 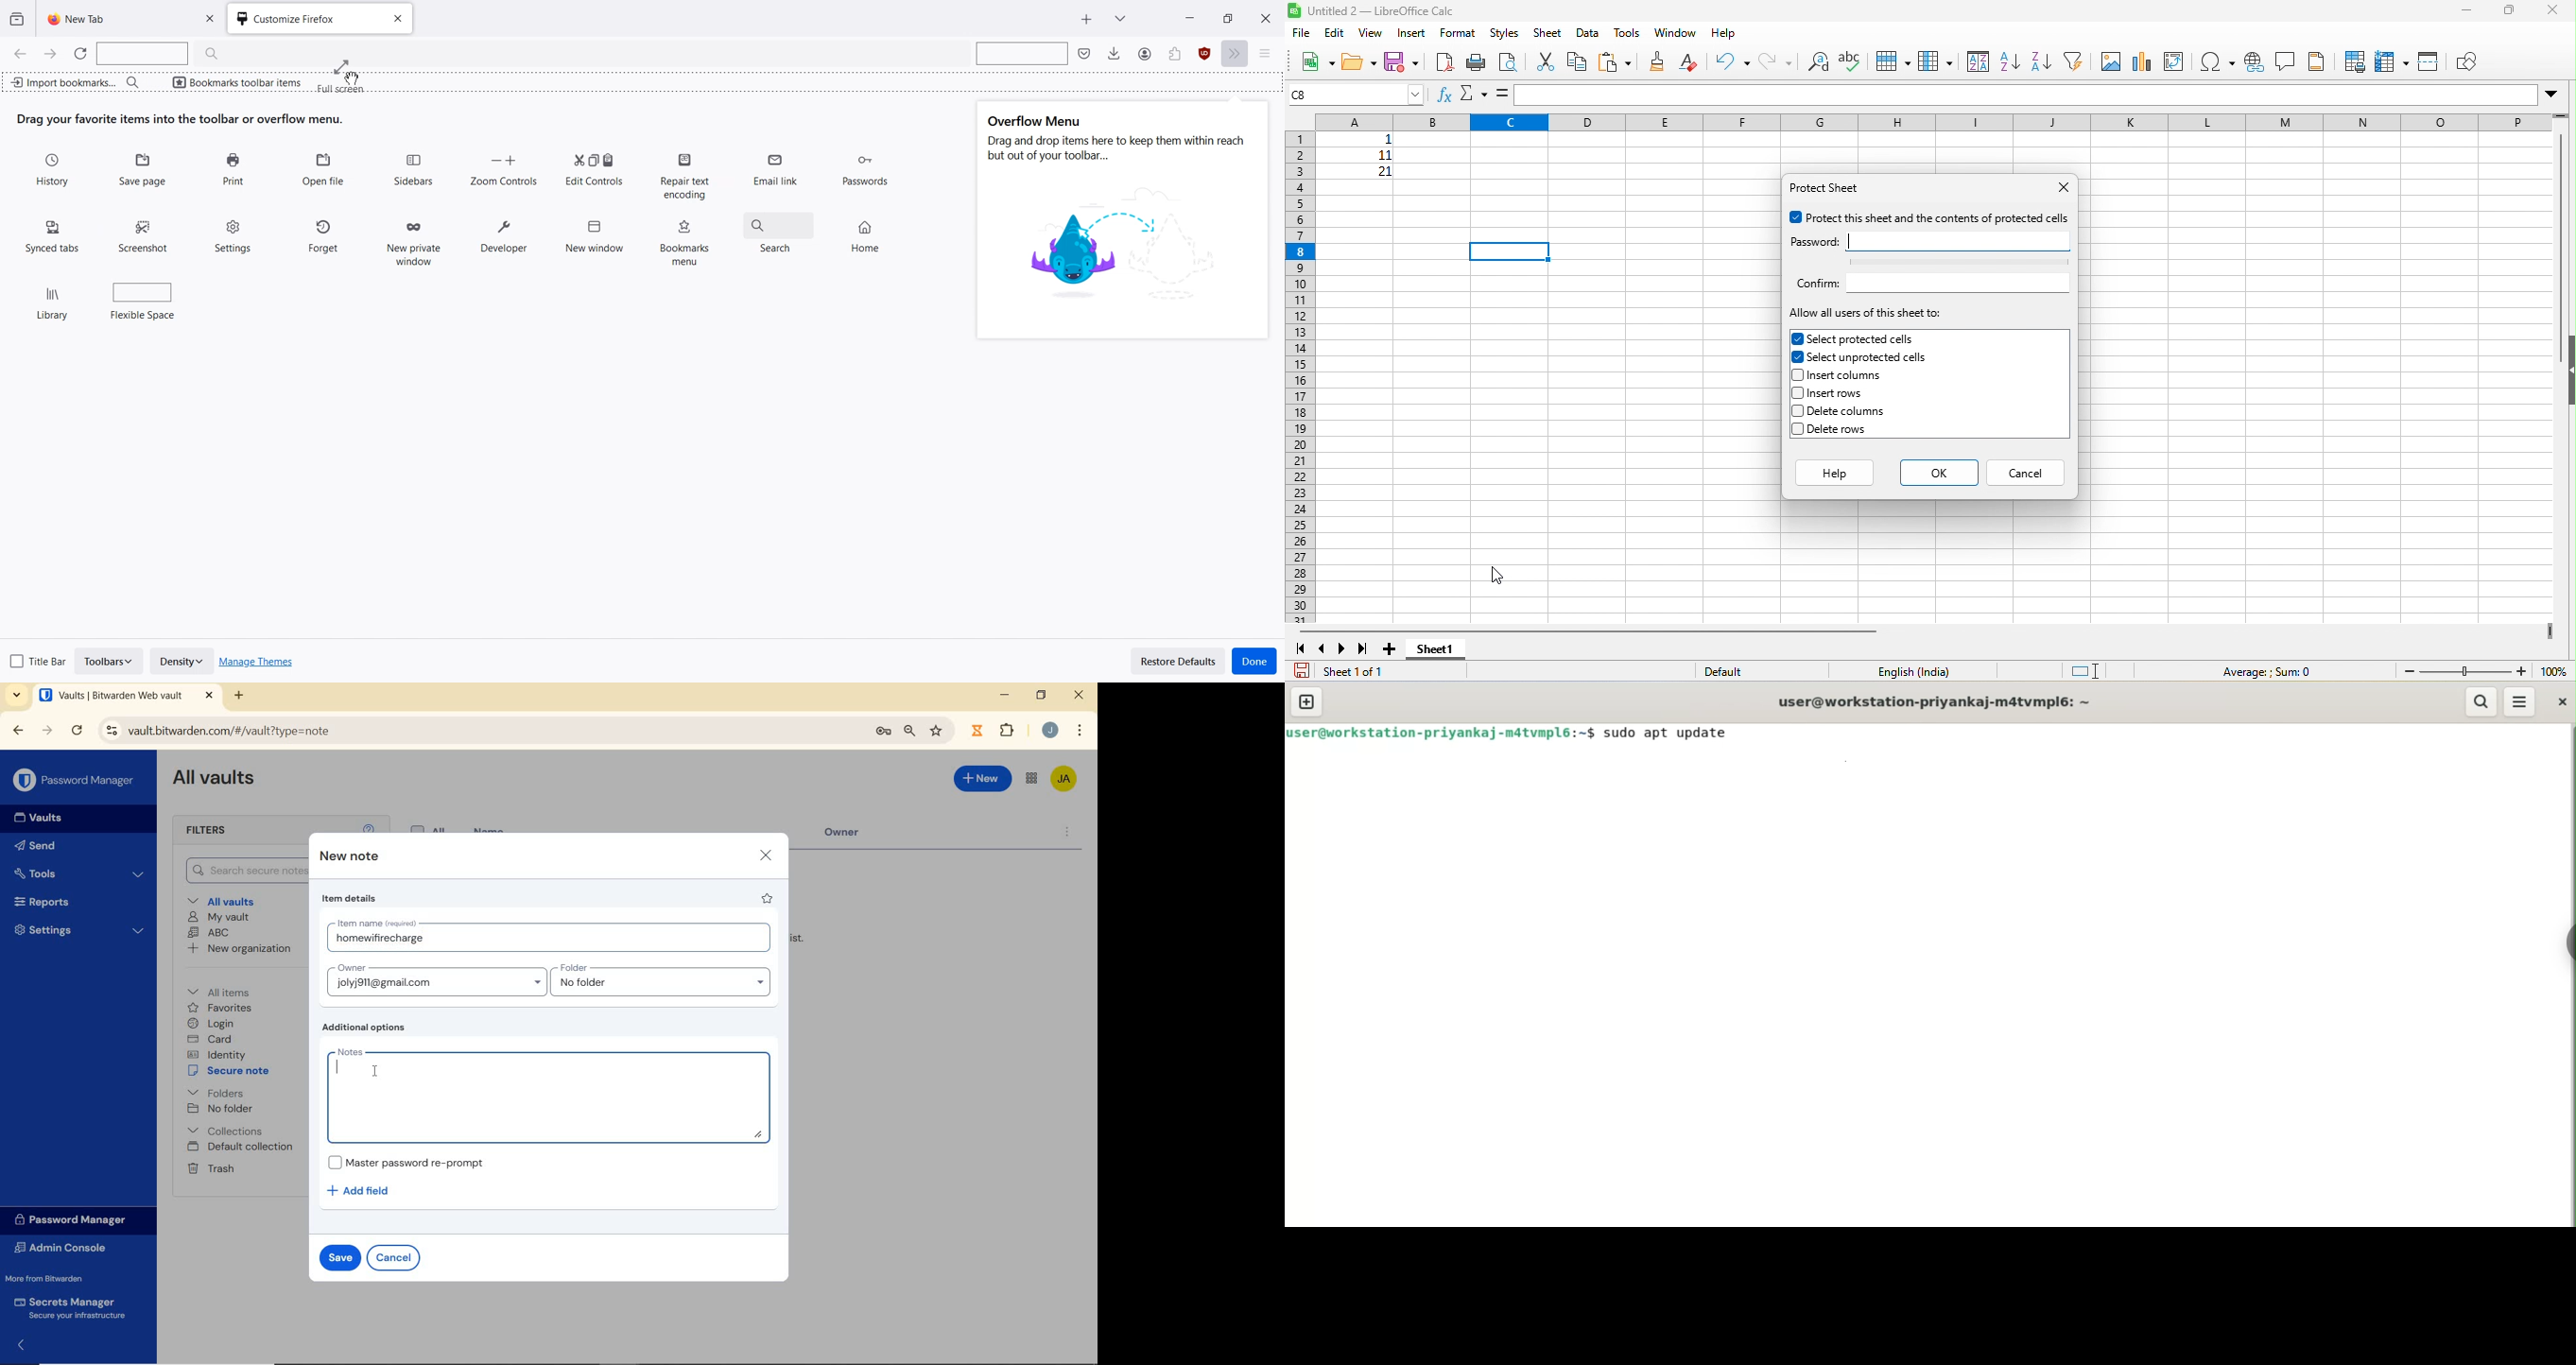 I want to click on first sheet, so click(x=1303, y=648).